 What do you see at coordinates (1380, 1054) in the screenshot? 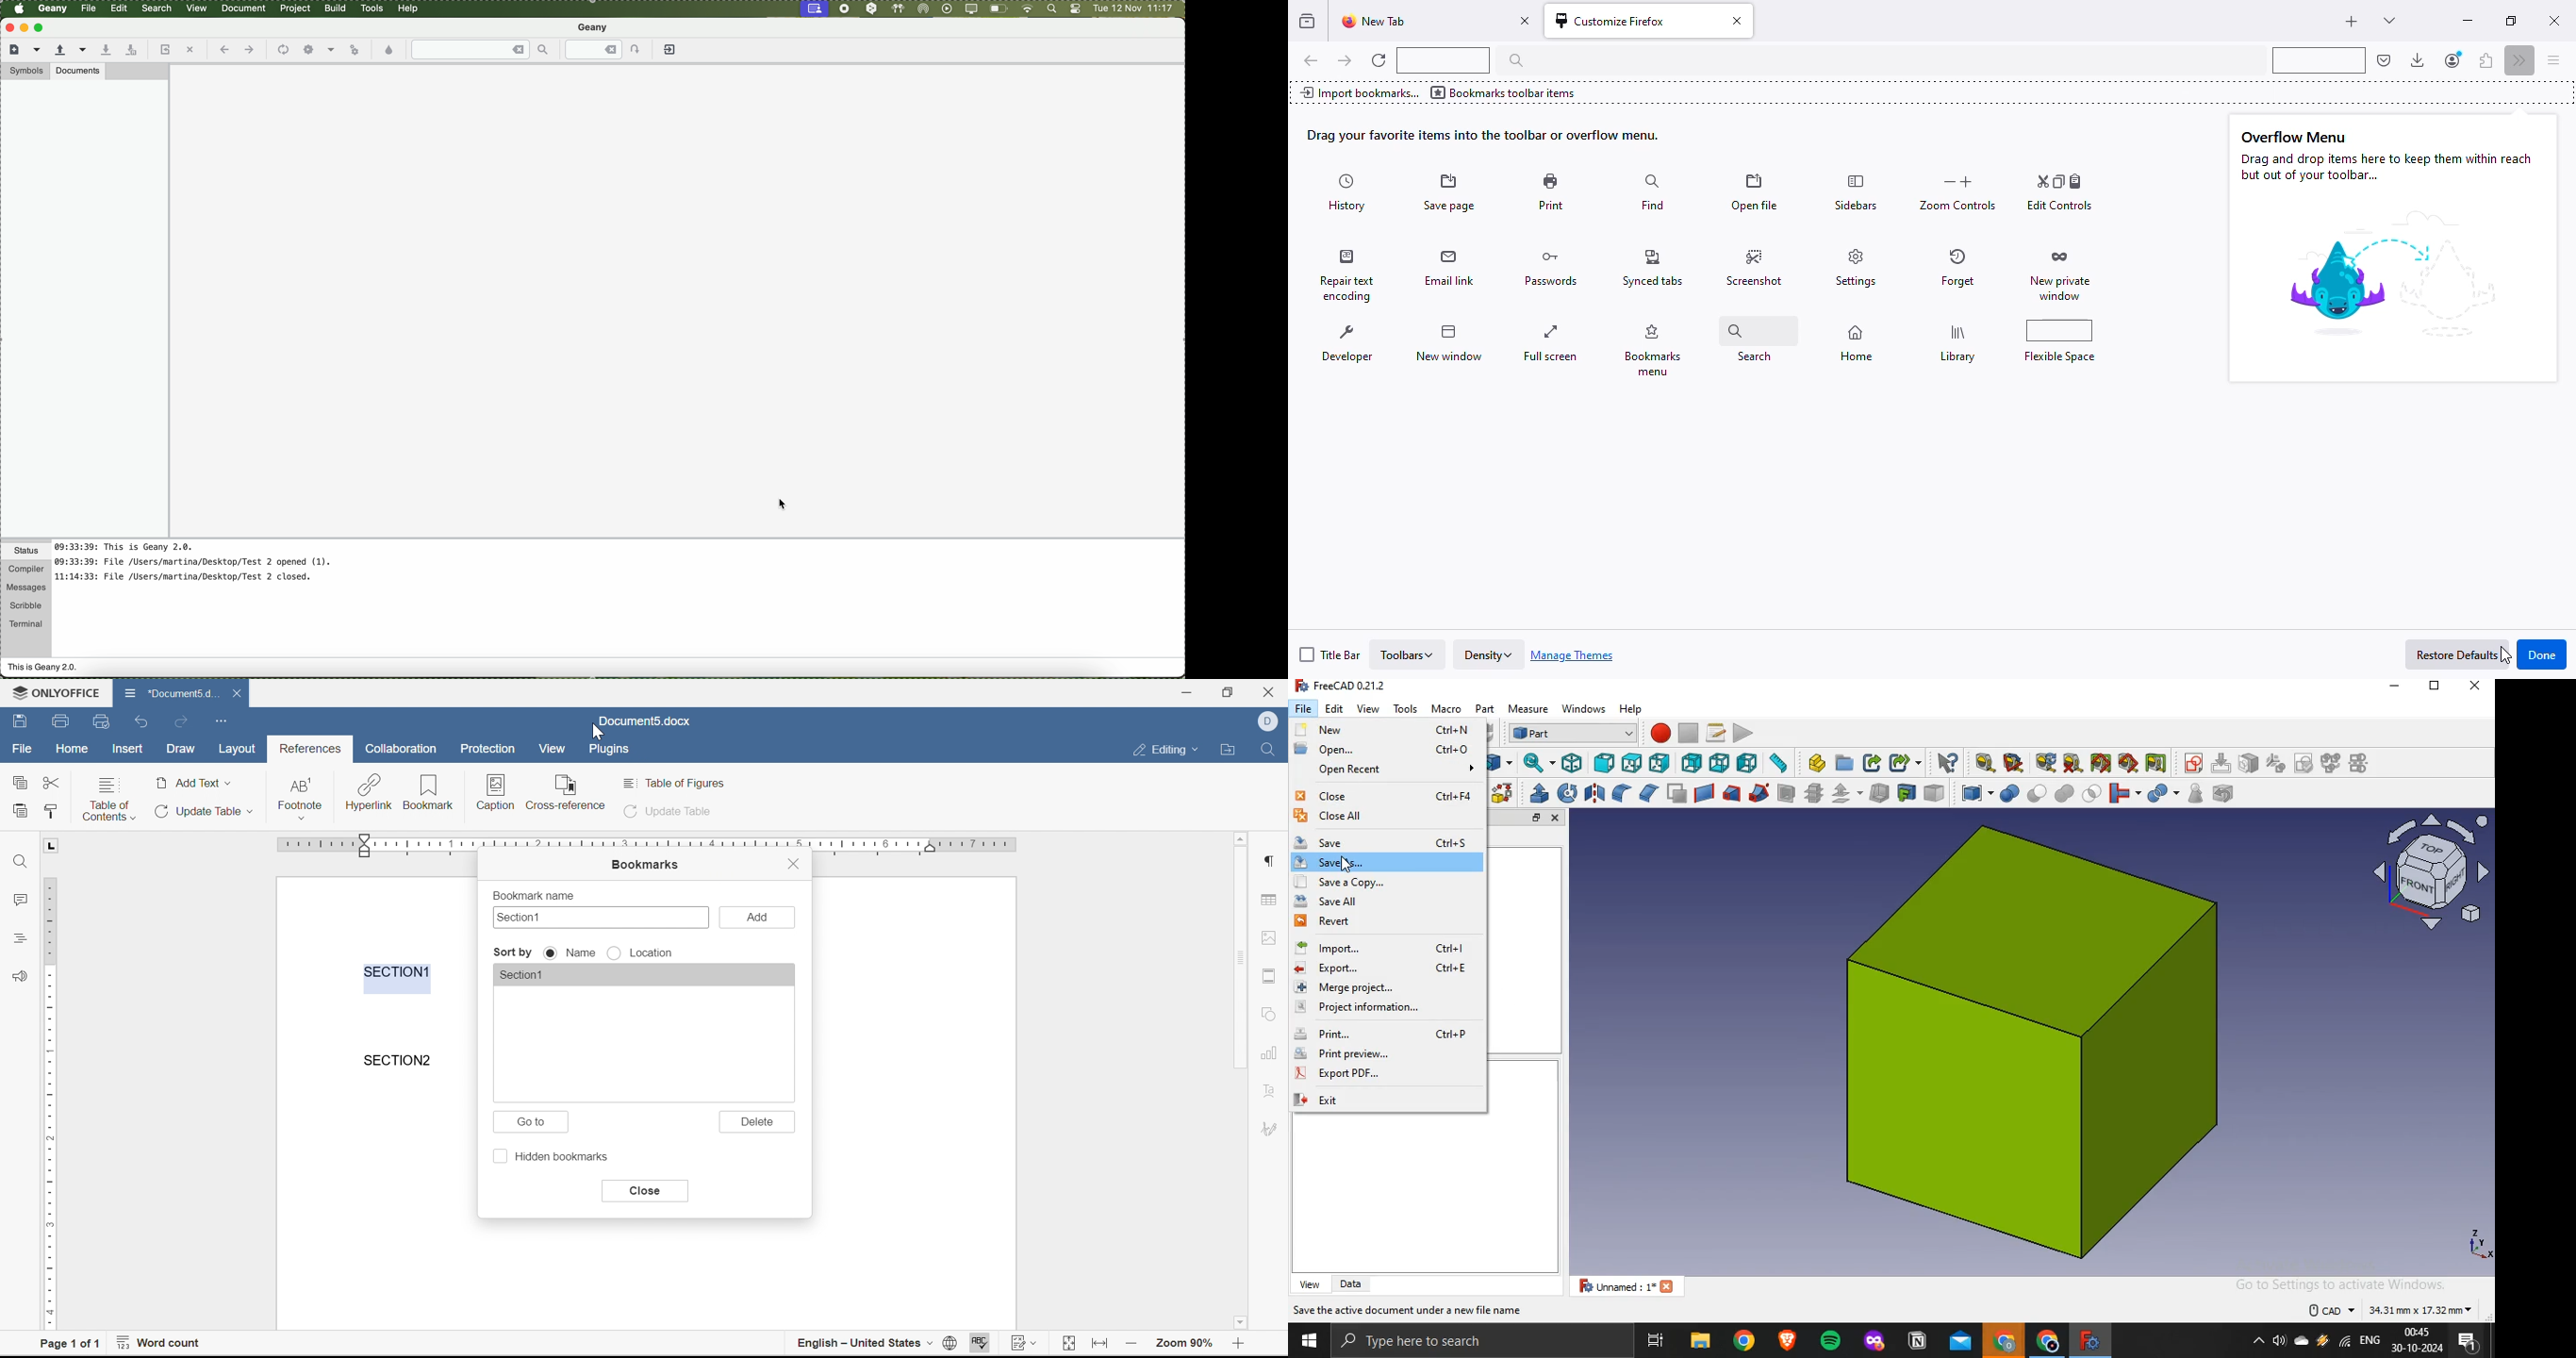
I see `print preview` at bounding box center [1380, 1054].